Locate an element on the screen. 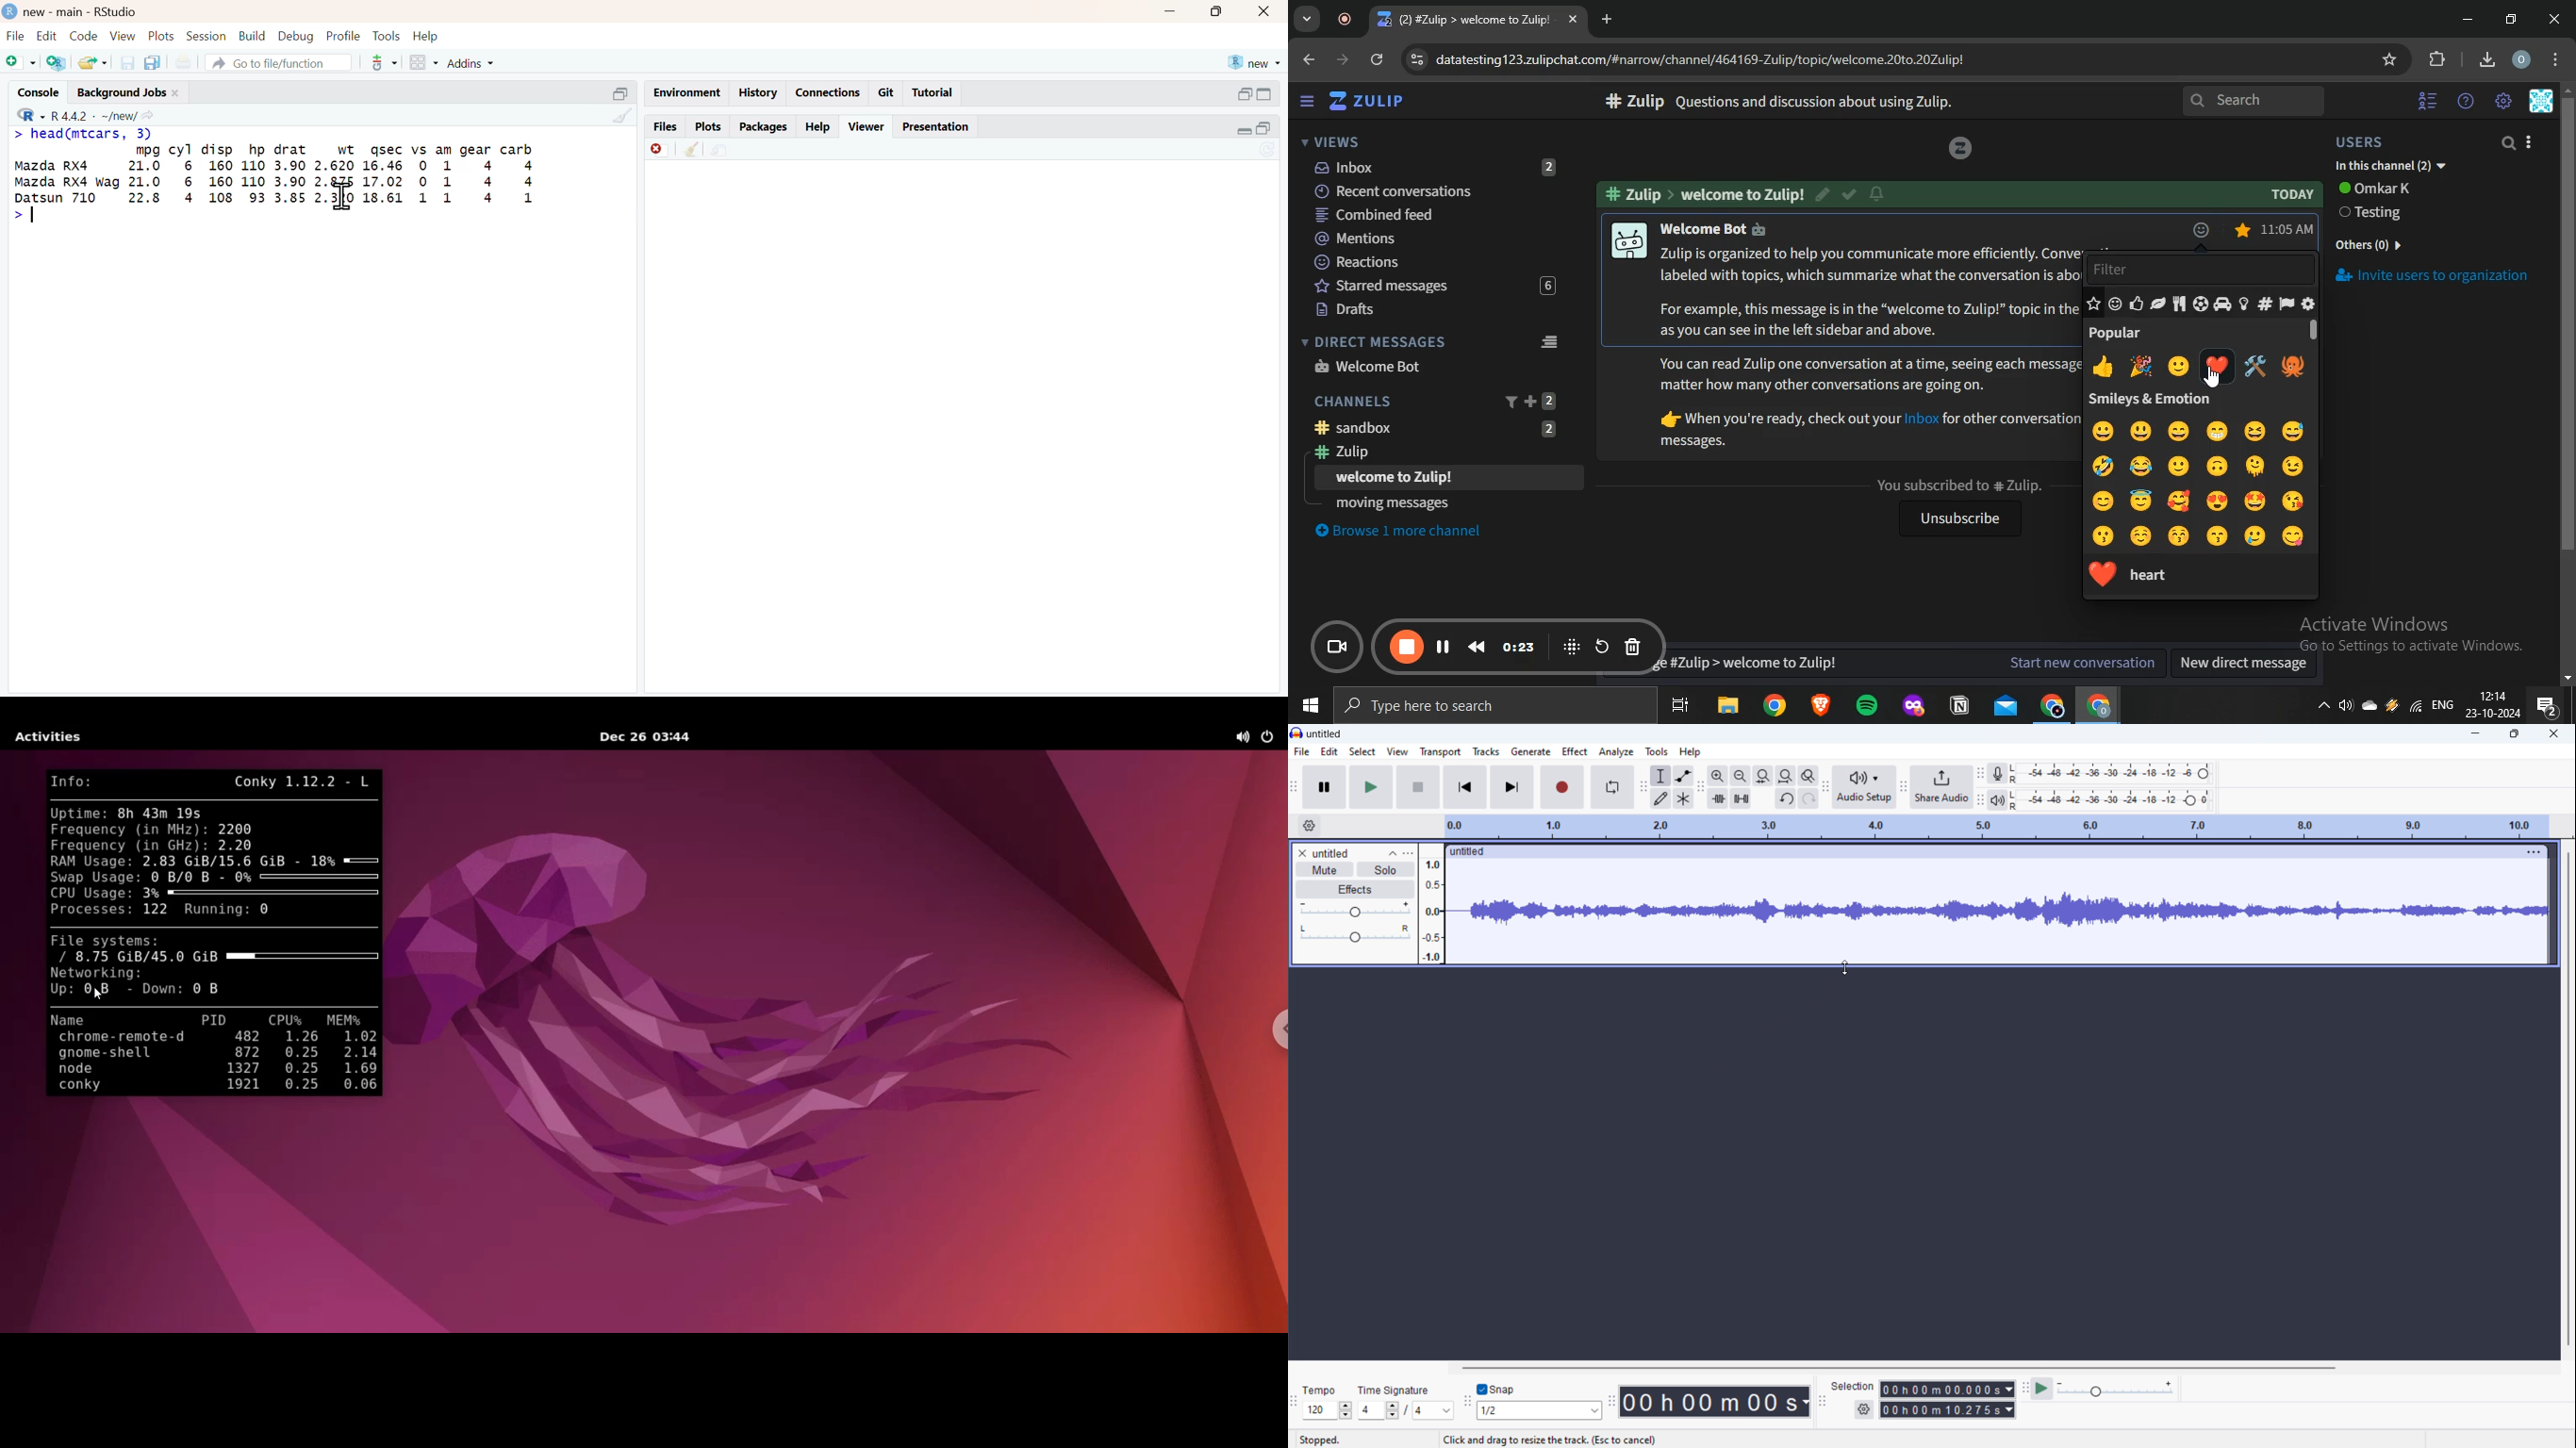 This screenshot has width=2576, height=1456. symbols is located at coordinates (2265, 304).